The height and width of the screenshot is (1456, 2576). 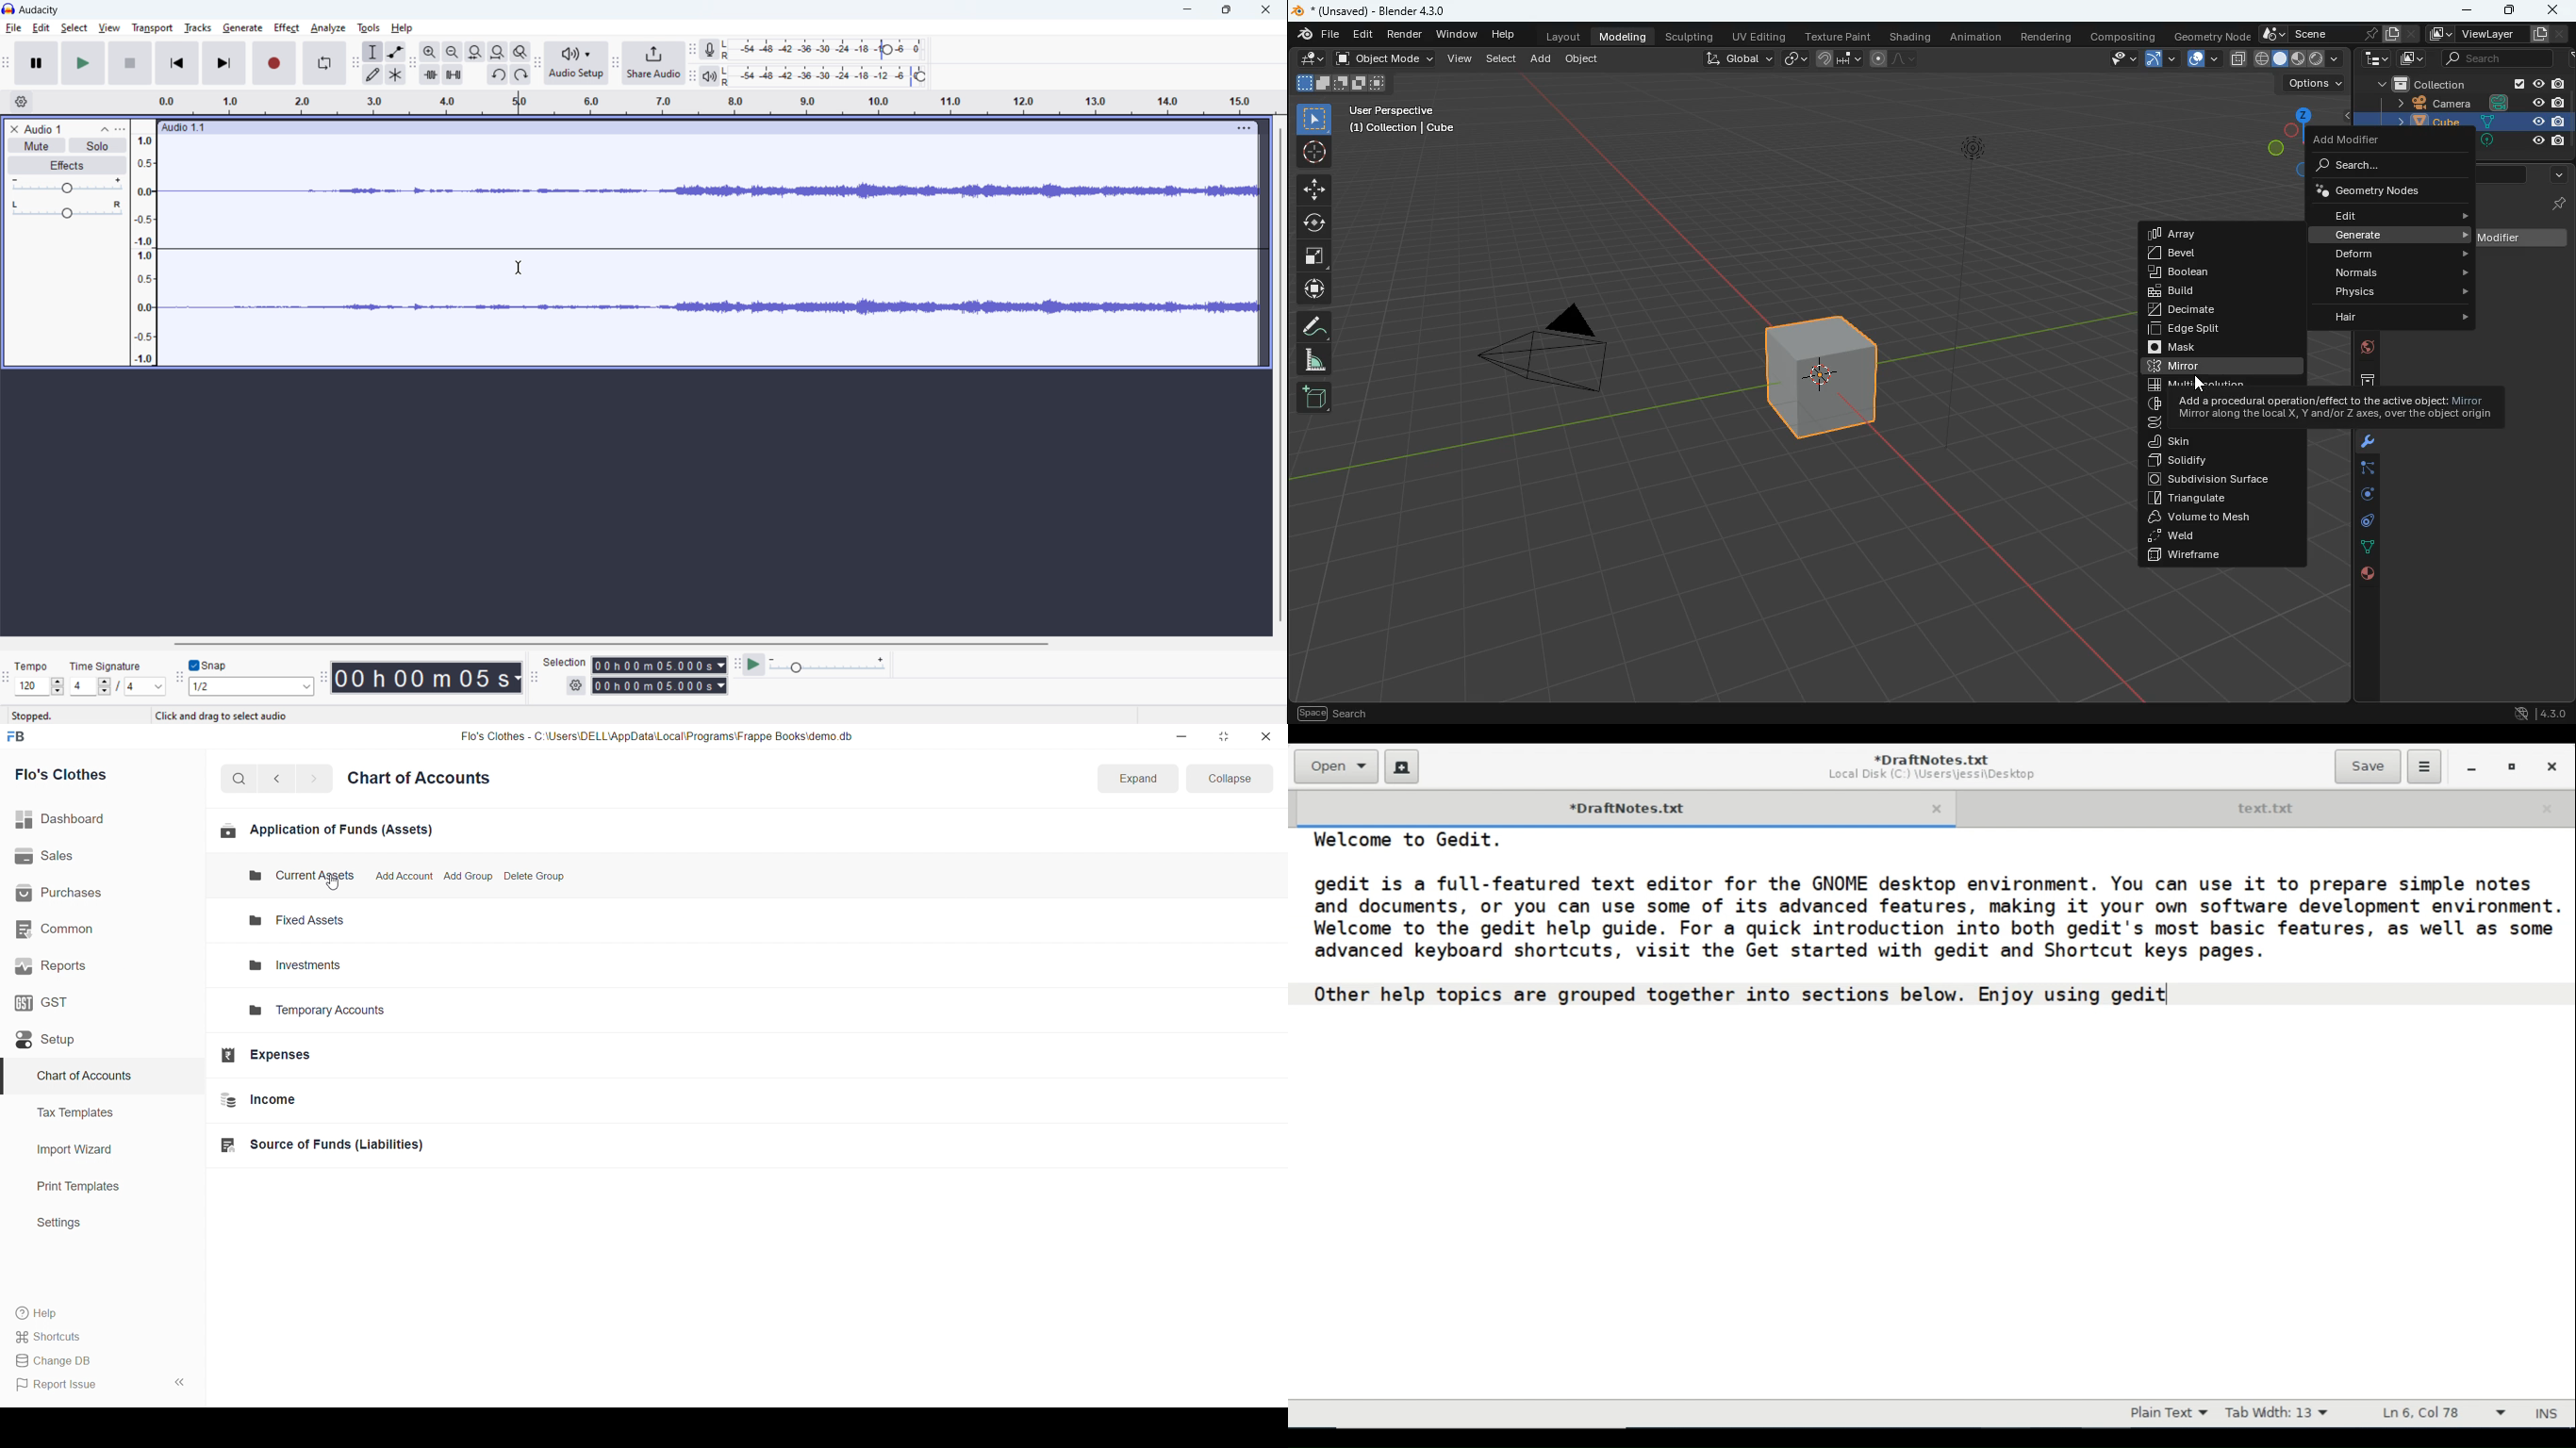 I want to click on aim, so click(x=1313, y=156).